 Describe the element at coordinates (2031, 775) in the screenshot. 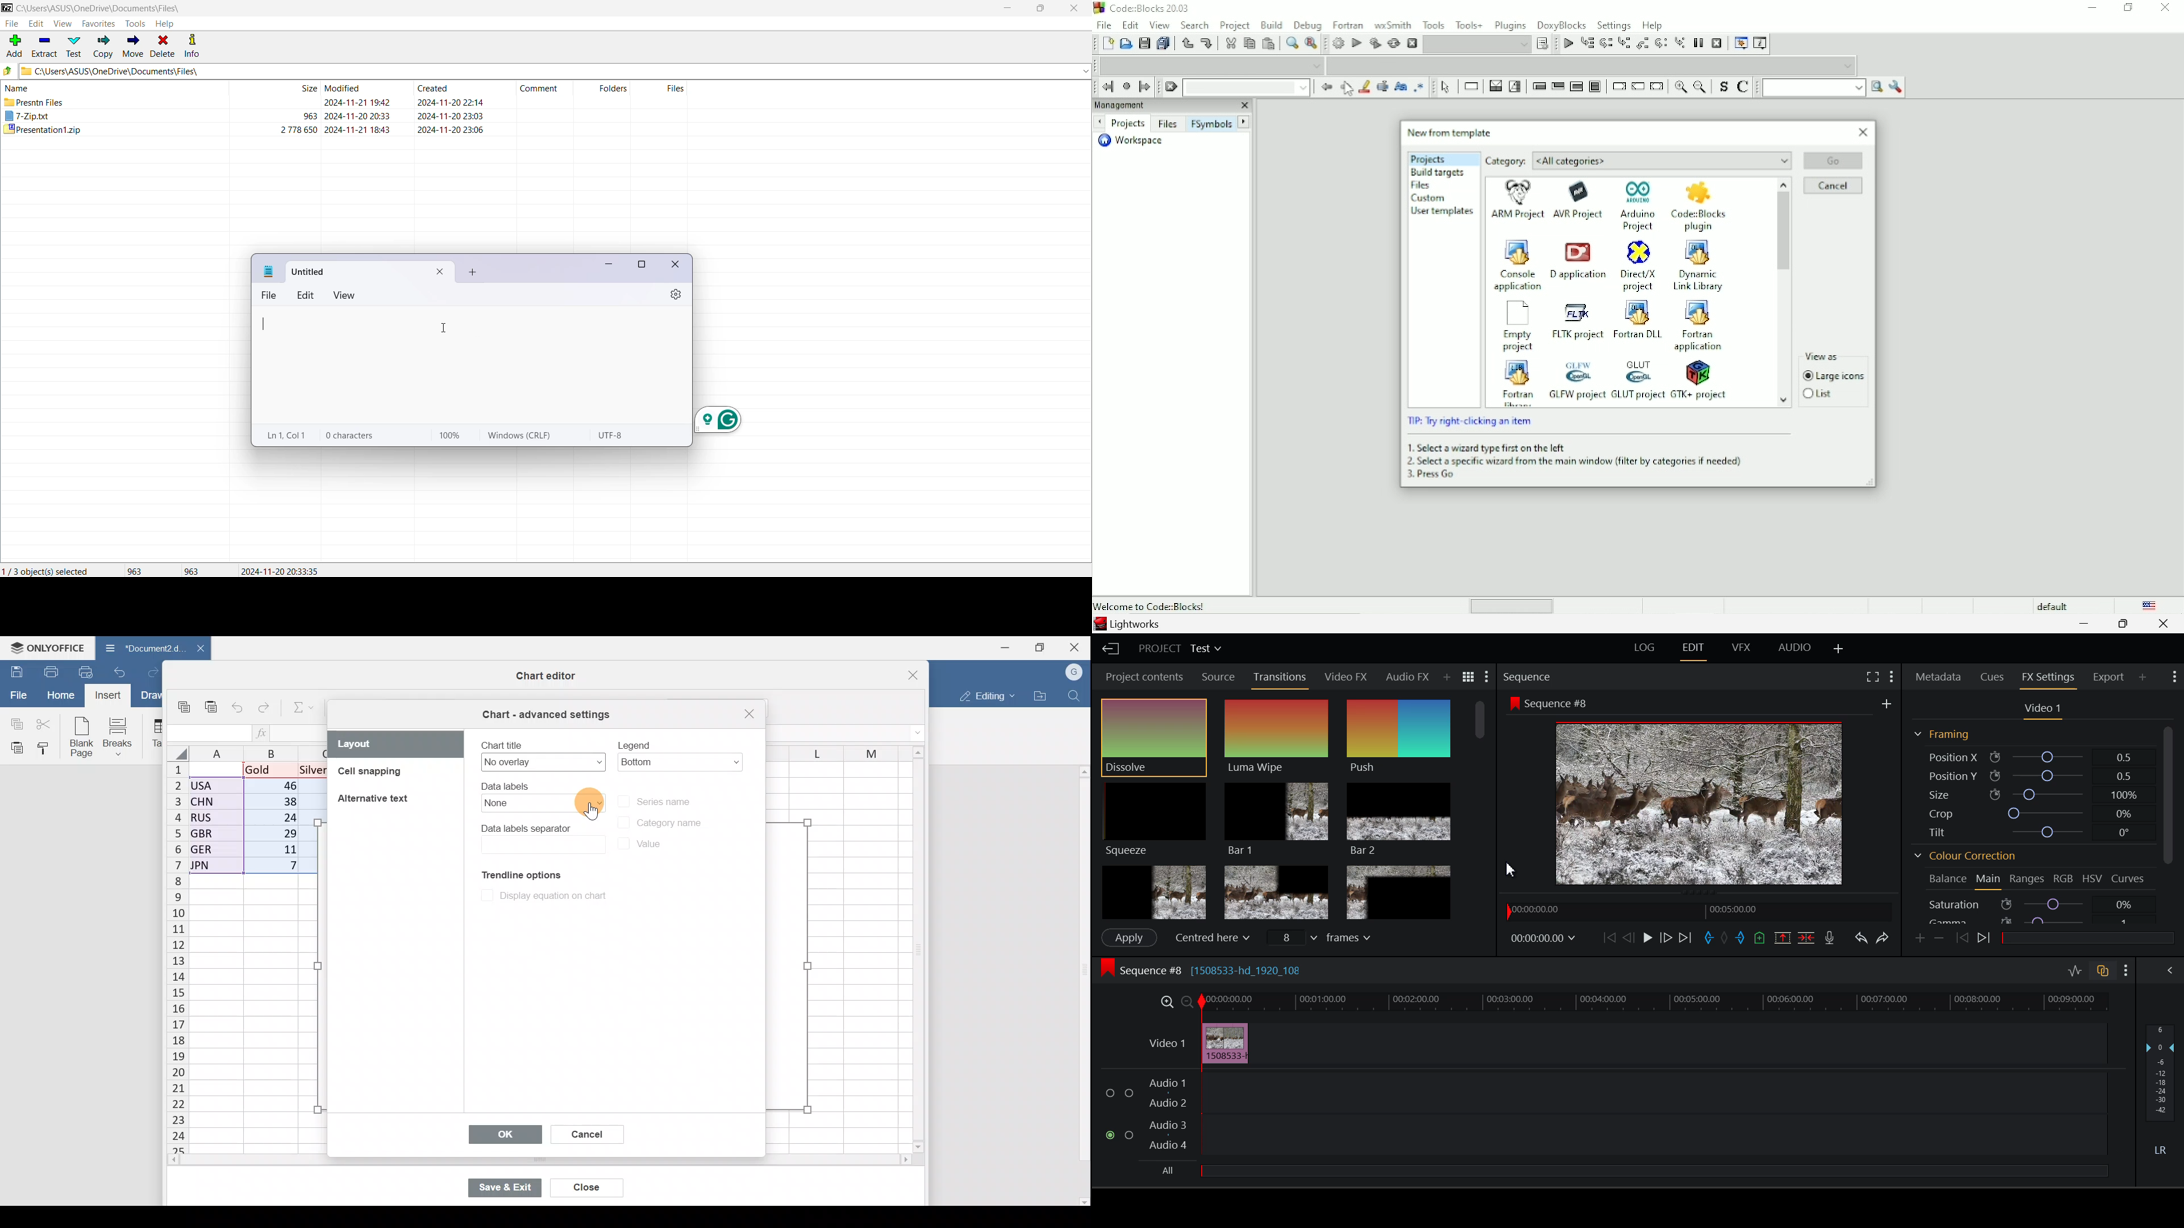

I see `Position Y` at that location.